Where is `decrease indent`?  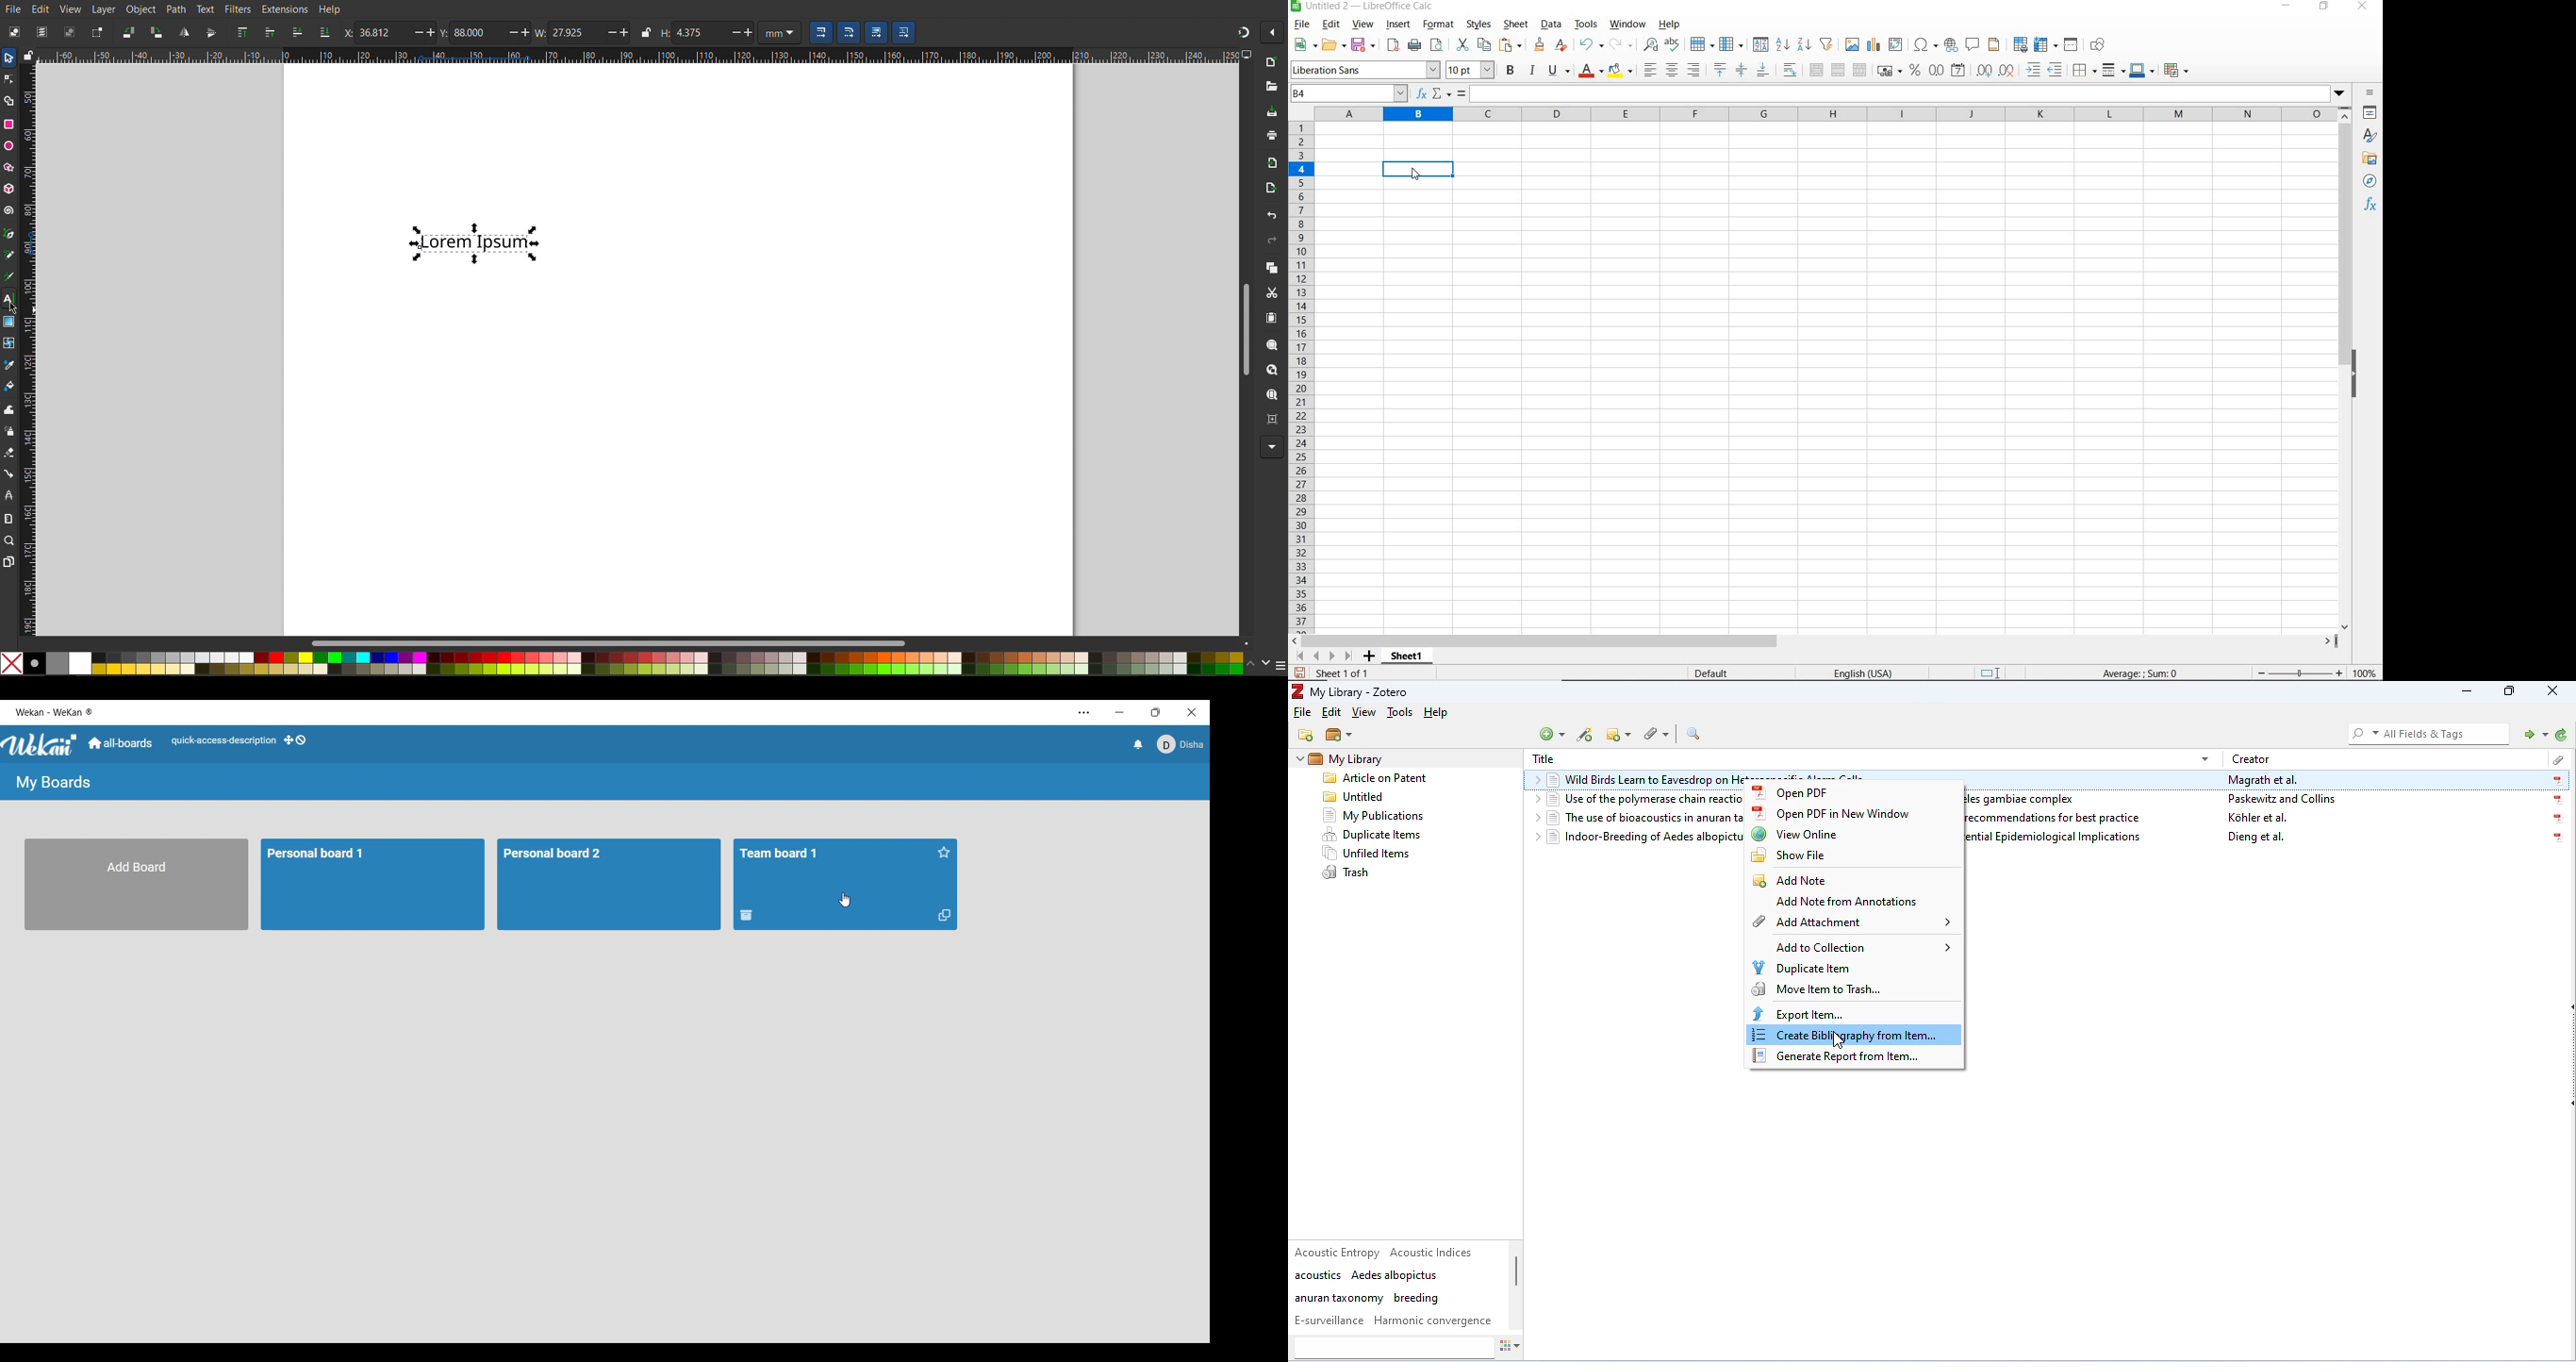
decrease indent is located at coordinates (2057, 69).